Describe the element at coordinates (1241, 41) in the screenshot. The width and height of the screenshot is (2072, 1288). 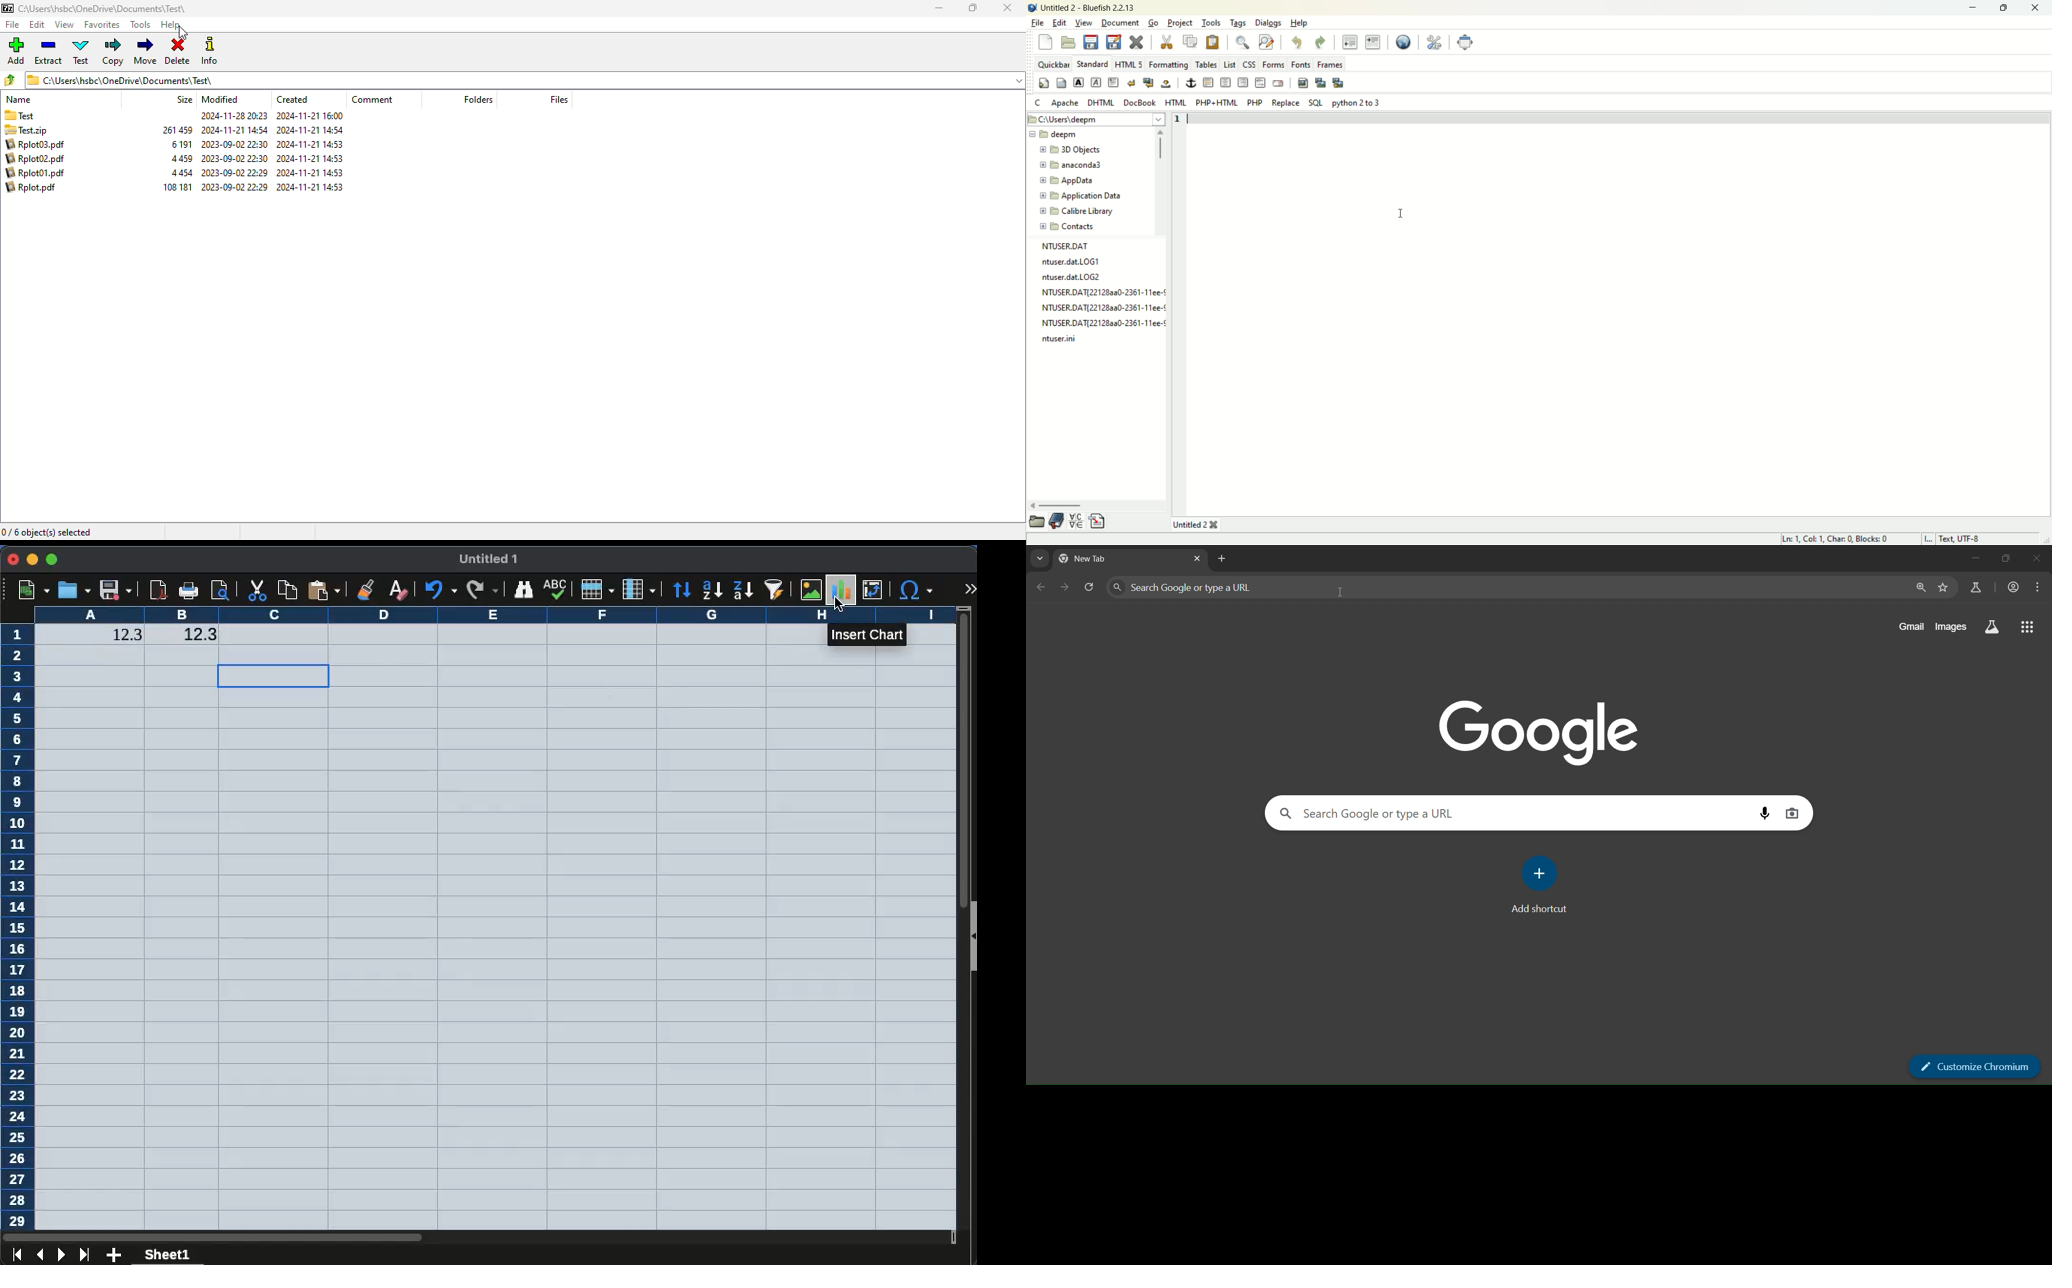
I see `show find bar` at that location.